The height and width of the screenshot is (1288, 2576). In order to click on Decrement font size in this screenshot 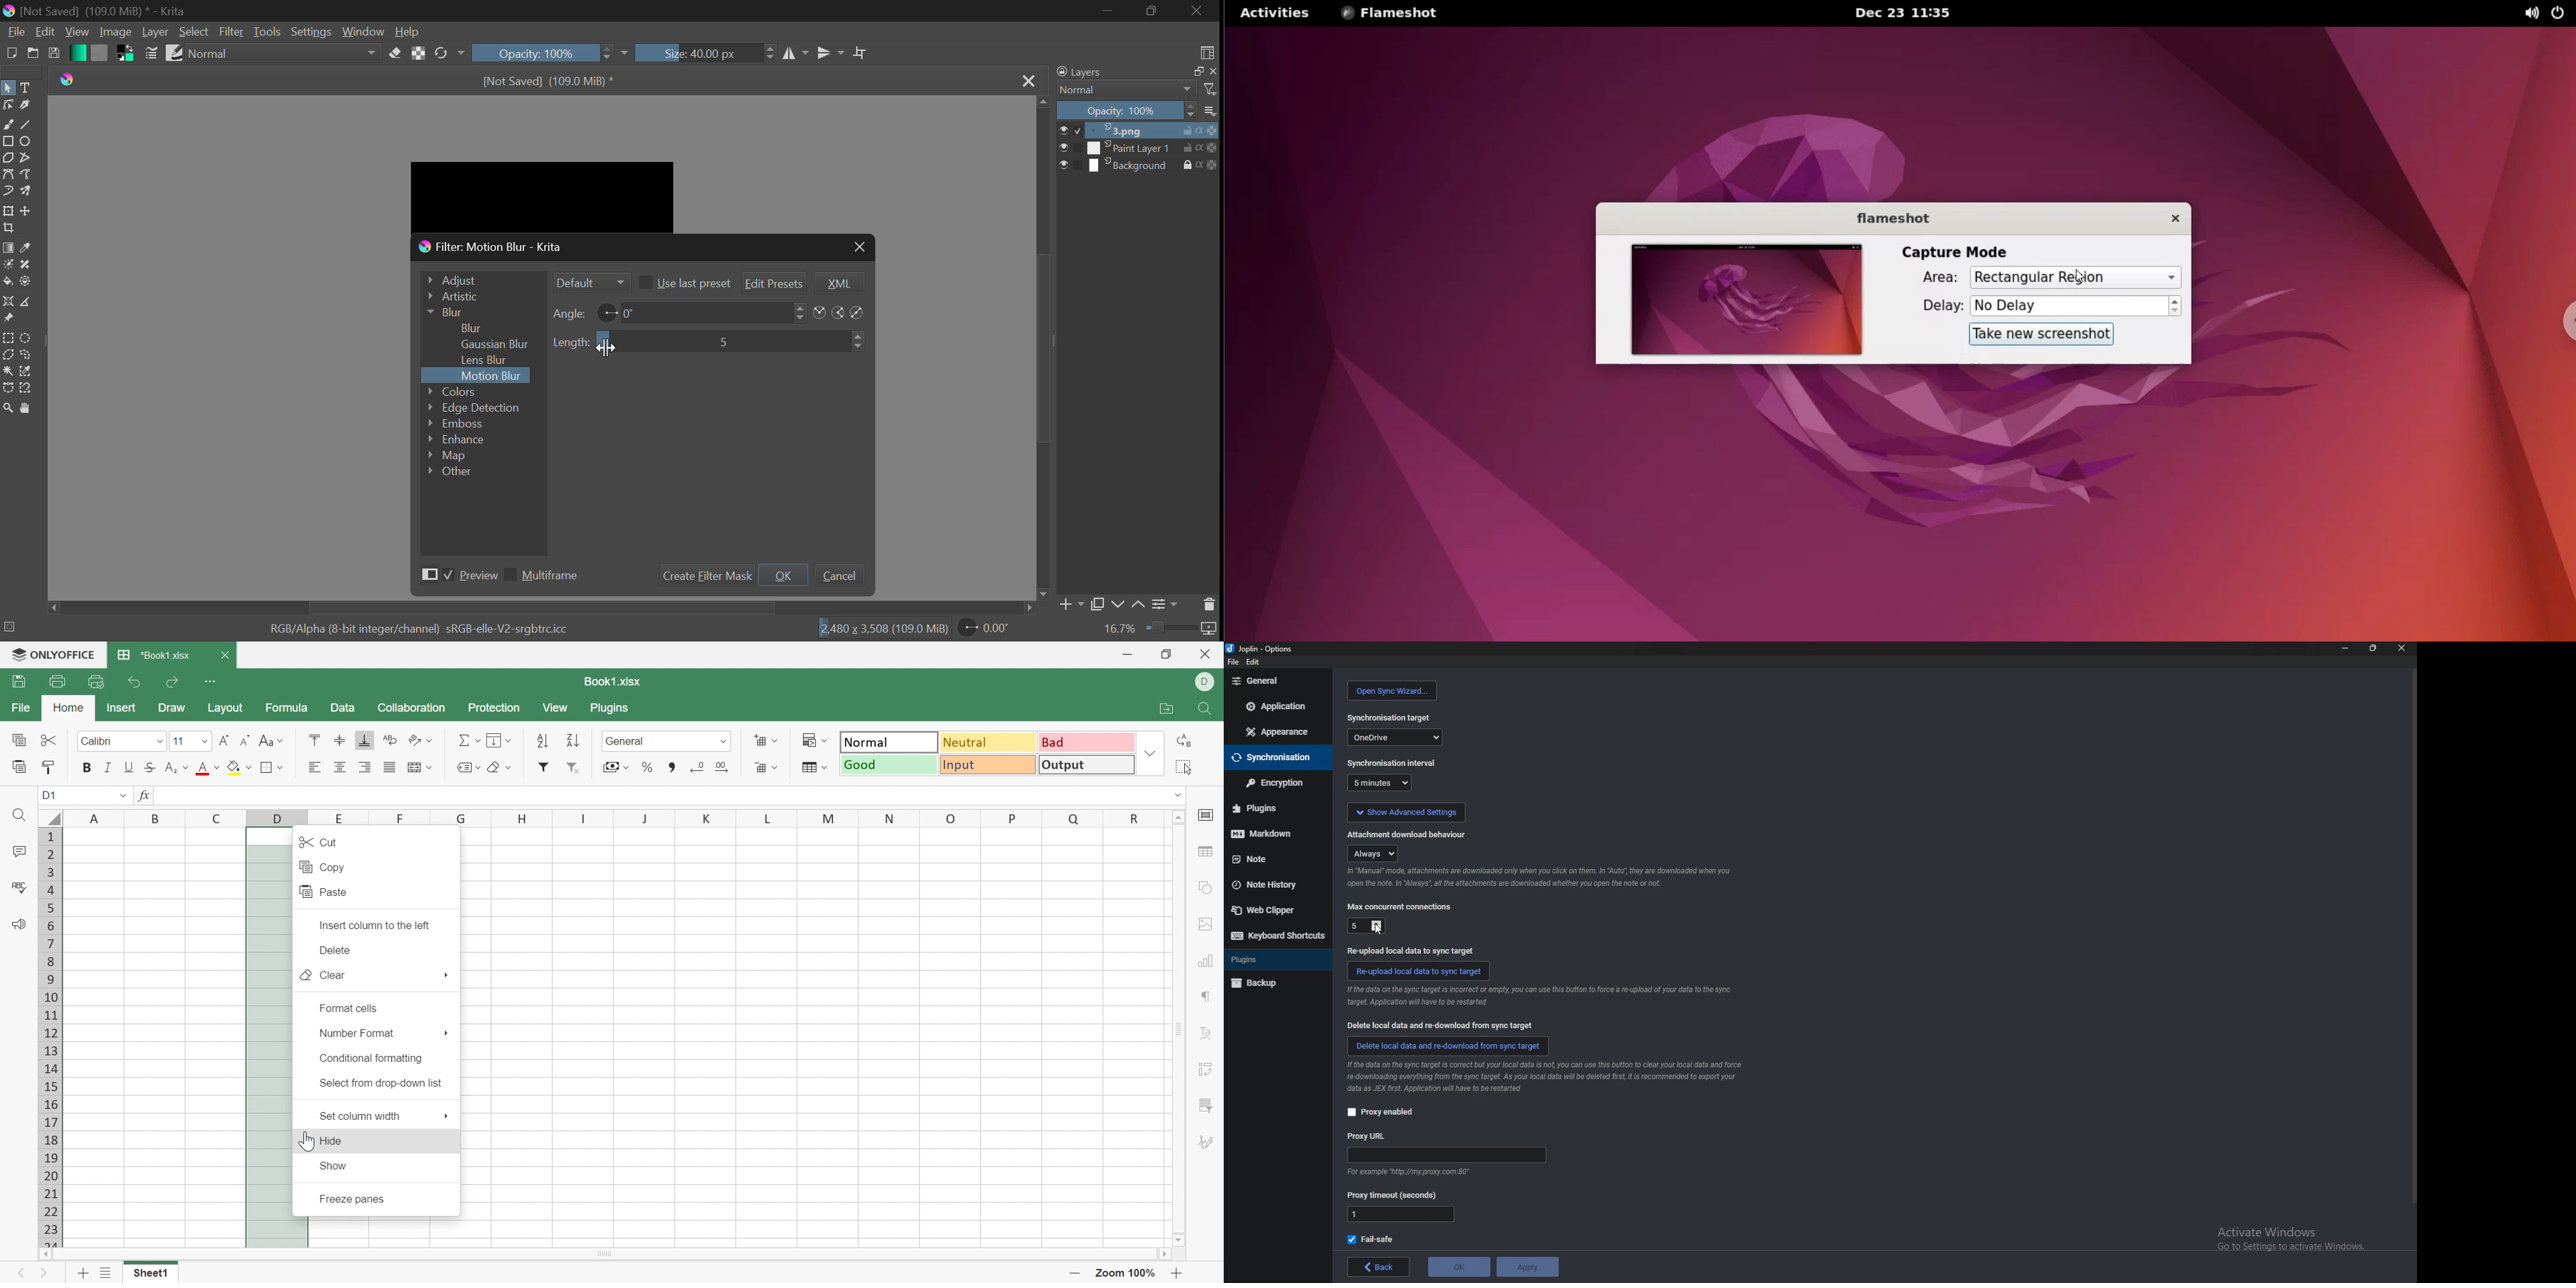, I will do `click(246, 739)`.